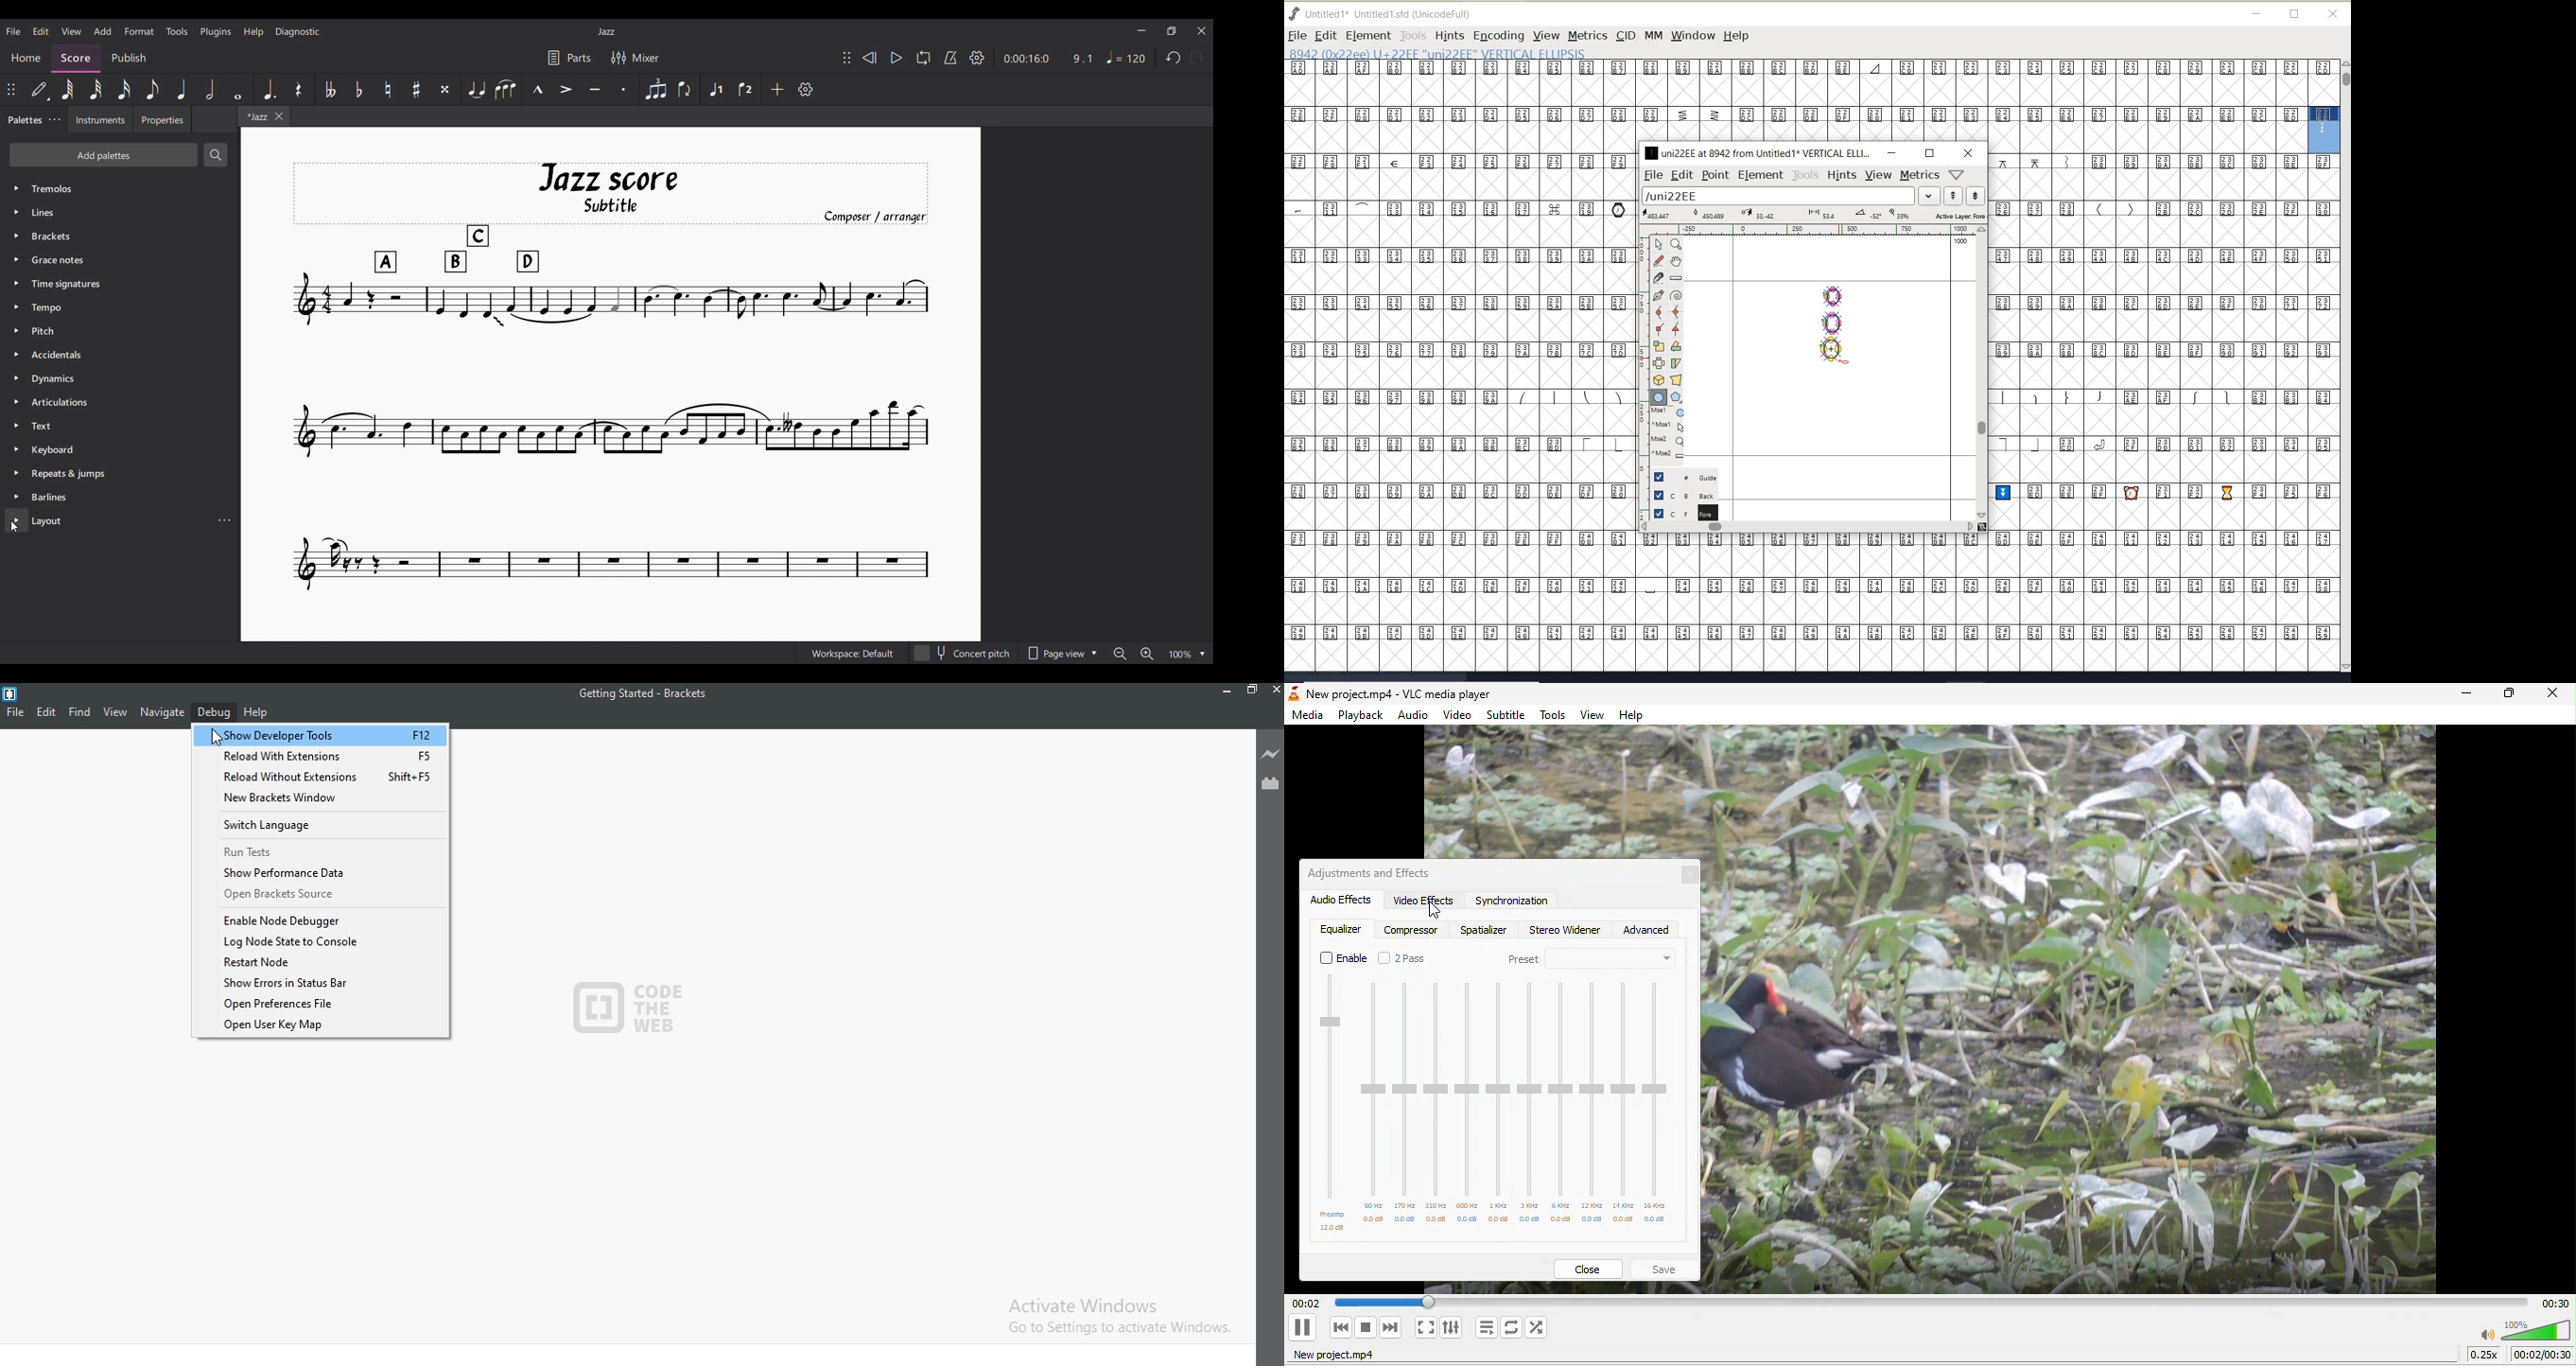 The width and height of the screenshot is (2576, 1372). Describe the element at coordinates (1637, 716) in the screenshot. I see `help` at that location.